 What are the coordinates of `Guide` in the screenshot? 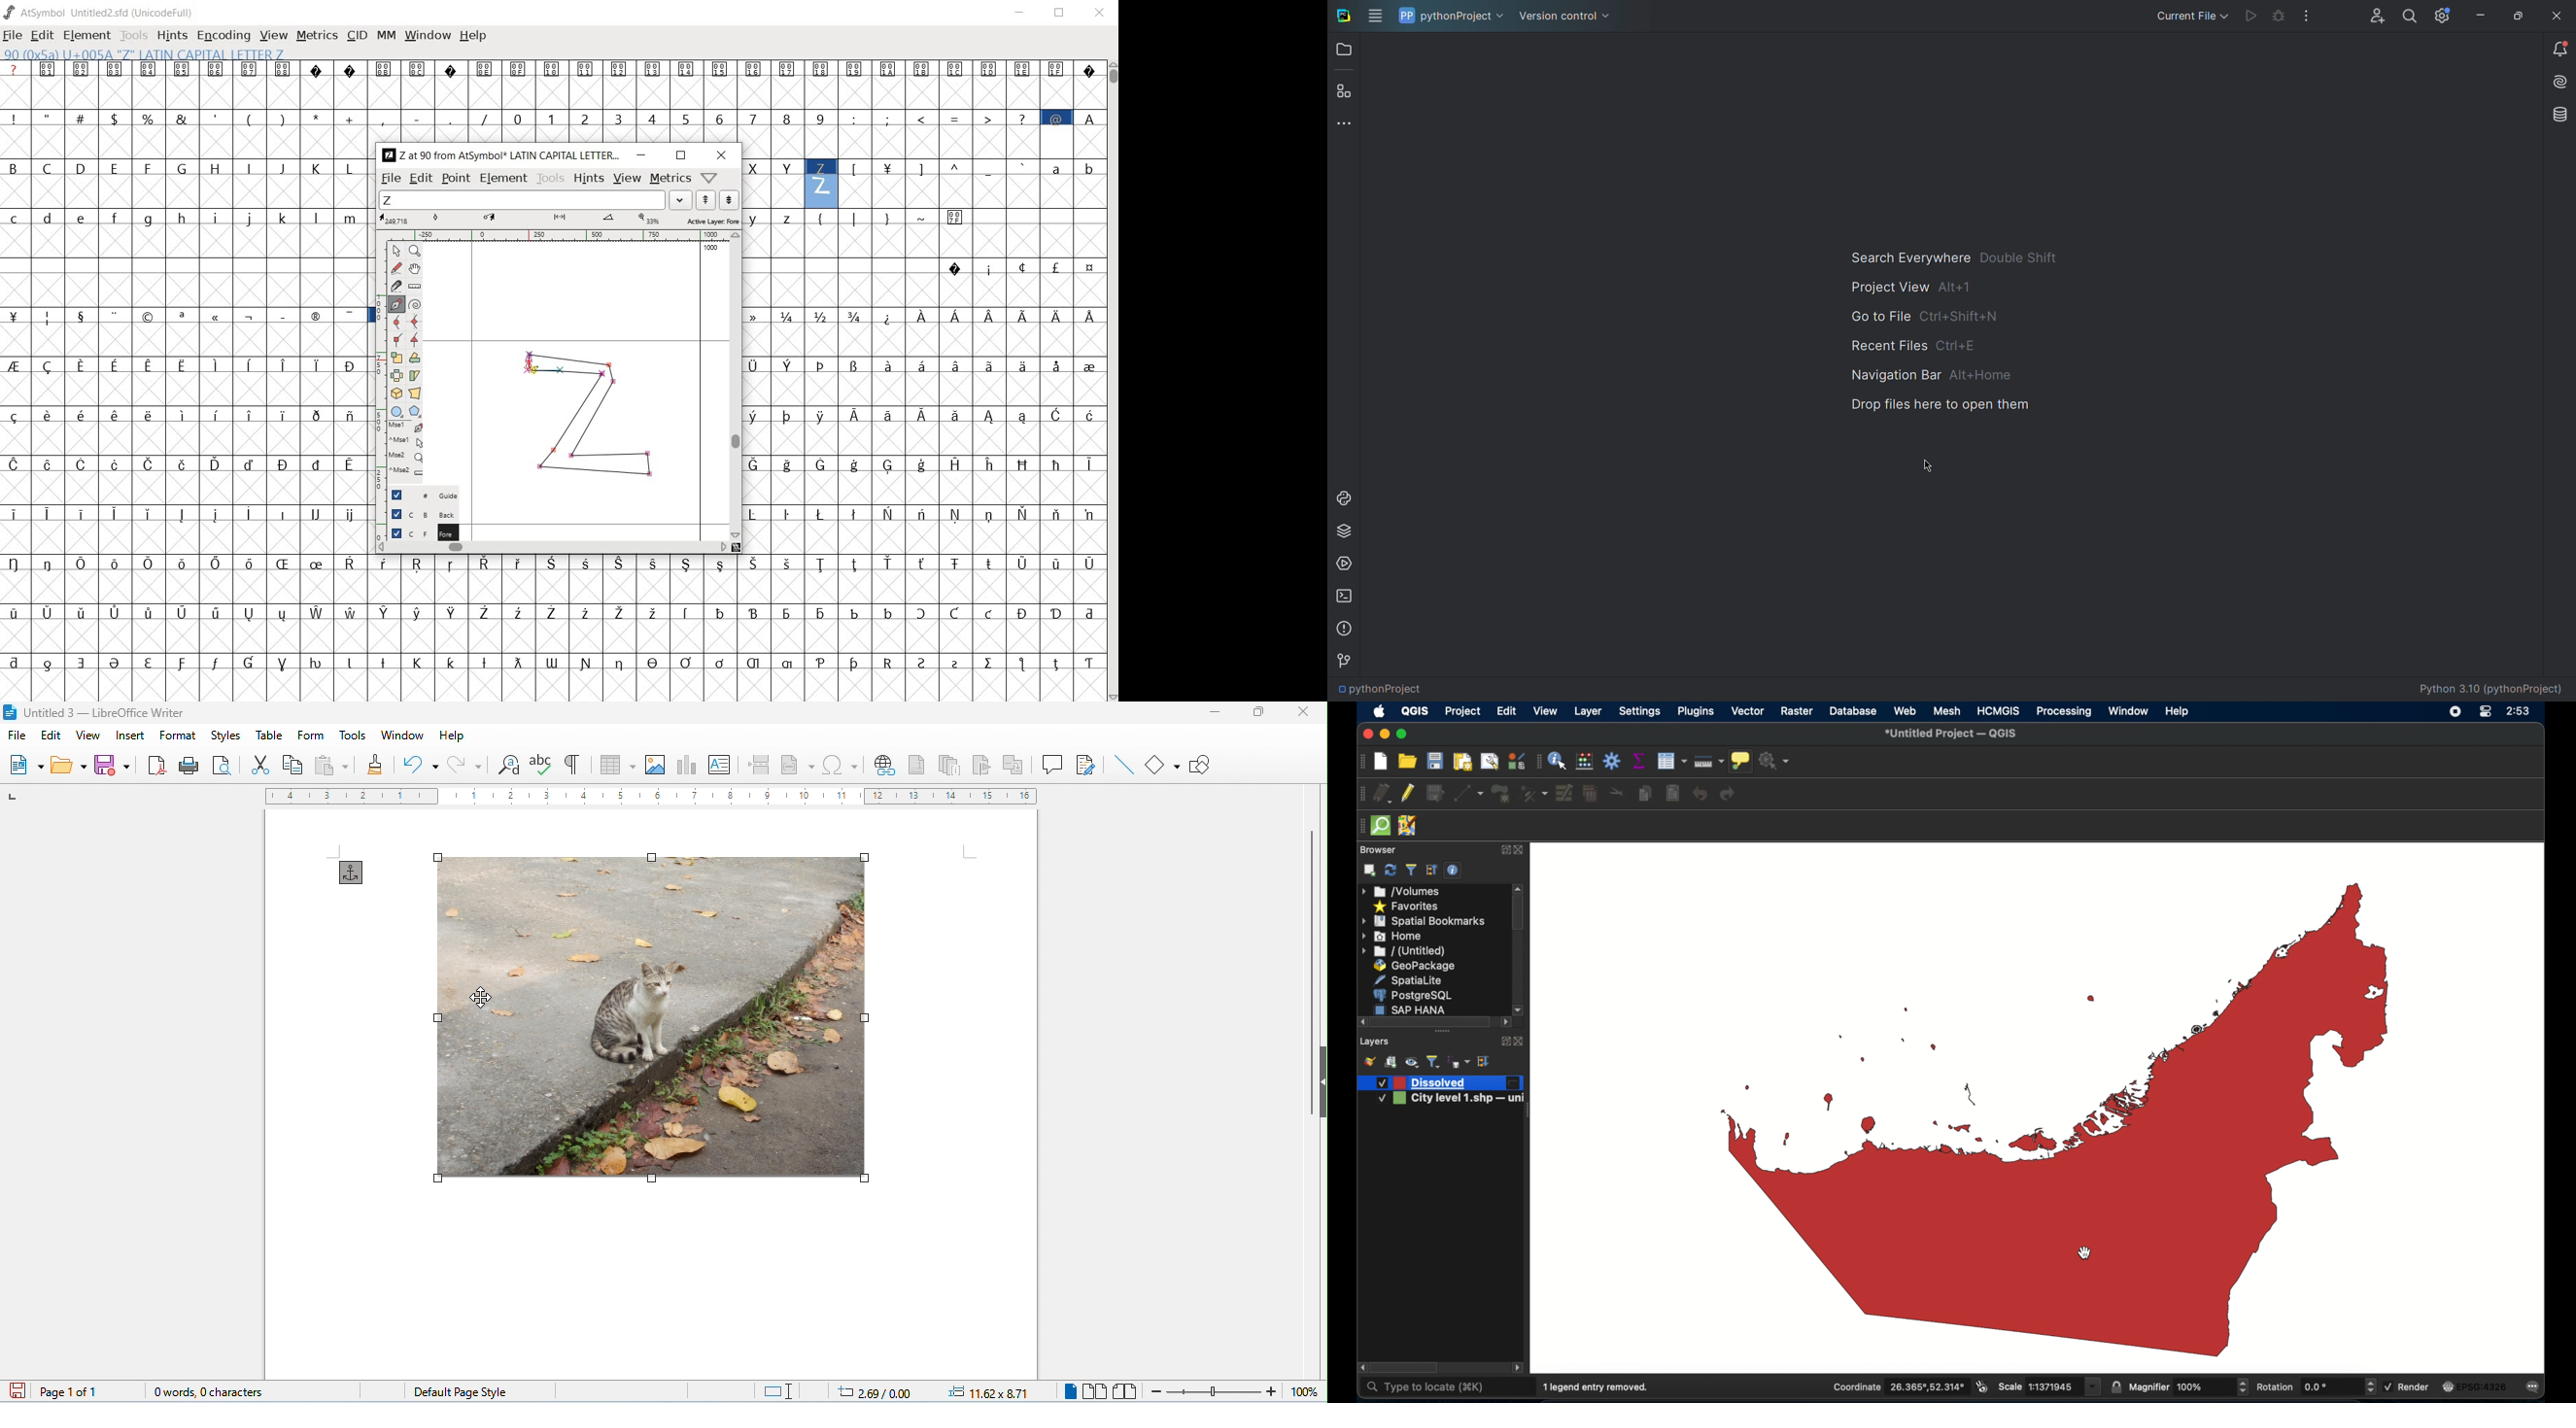 It's located at (417, 495).